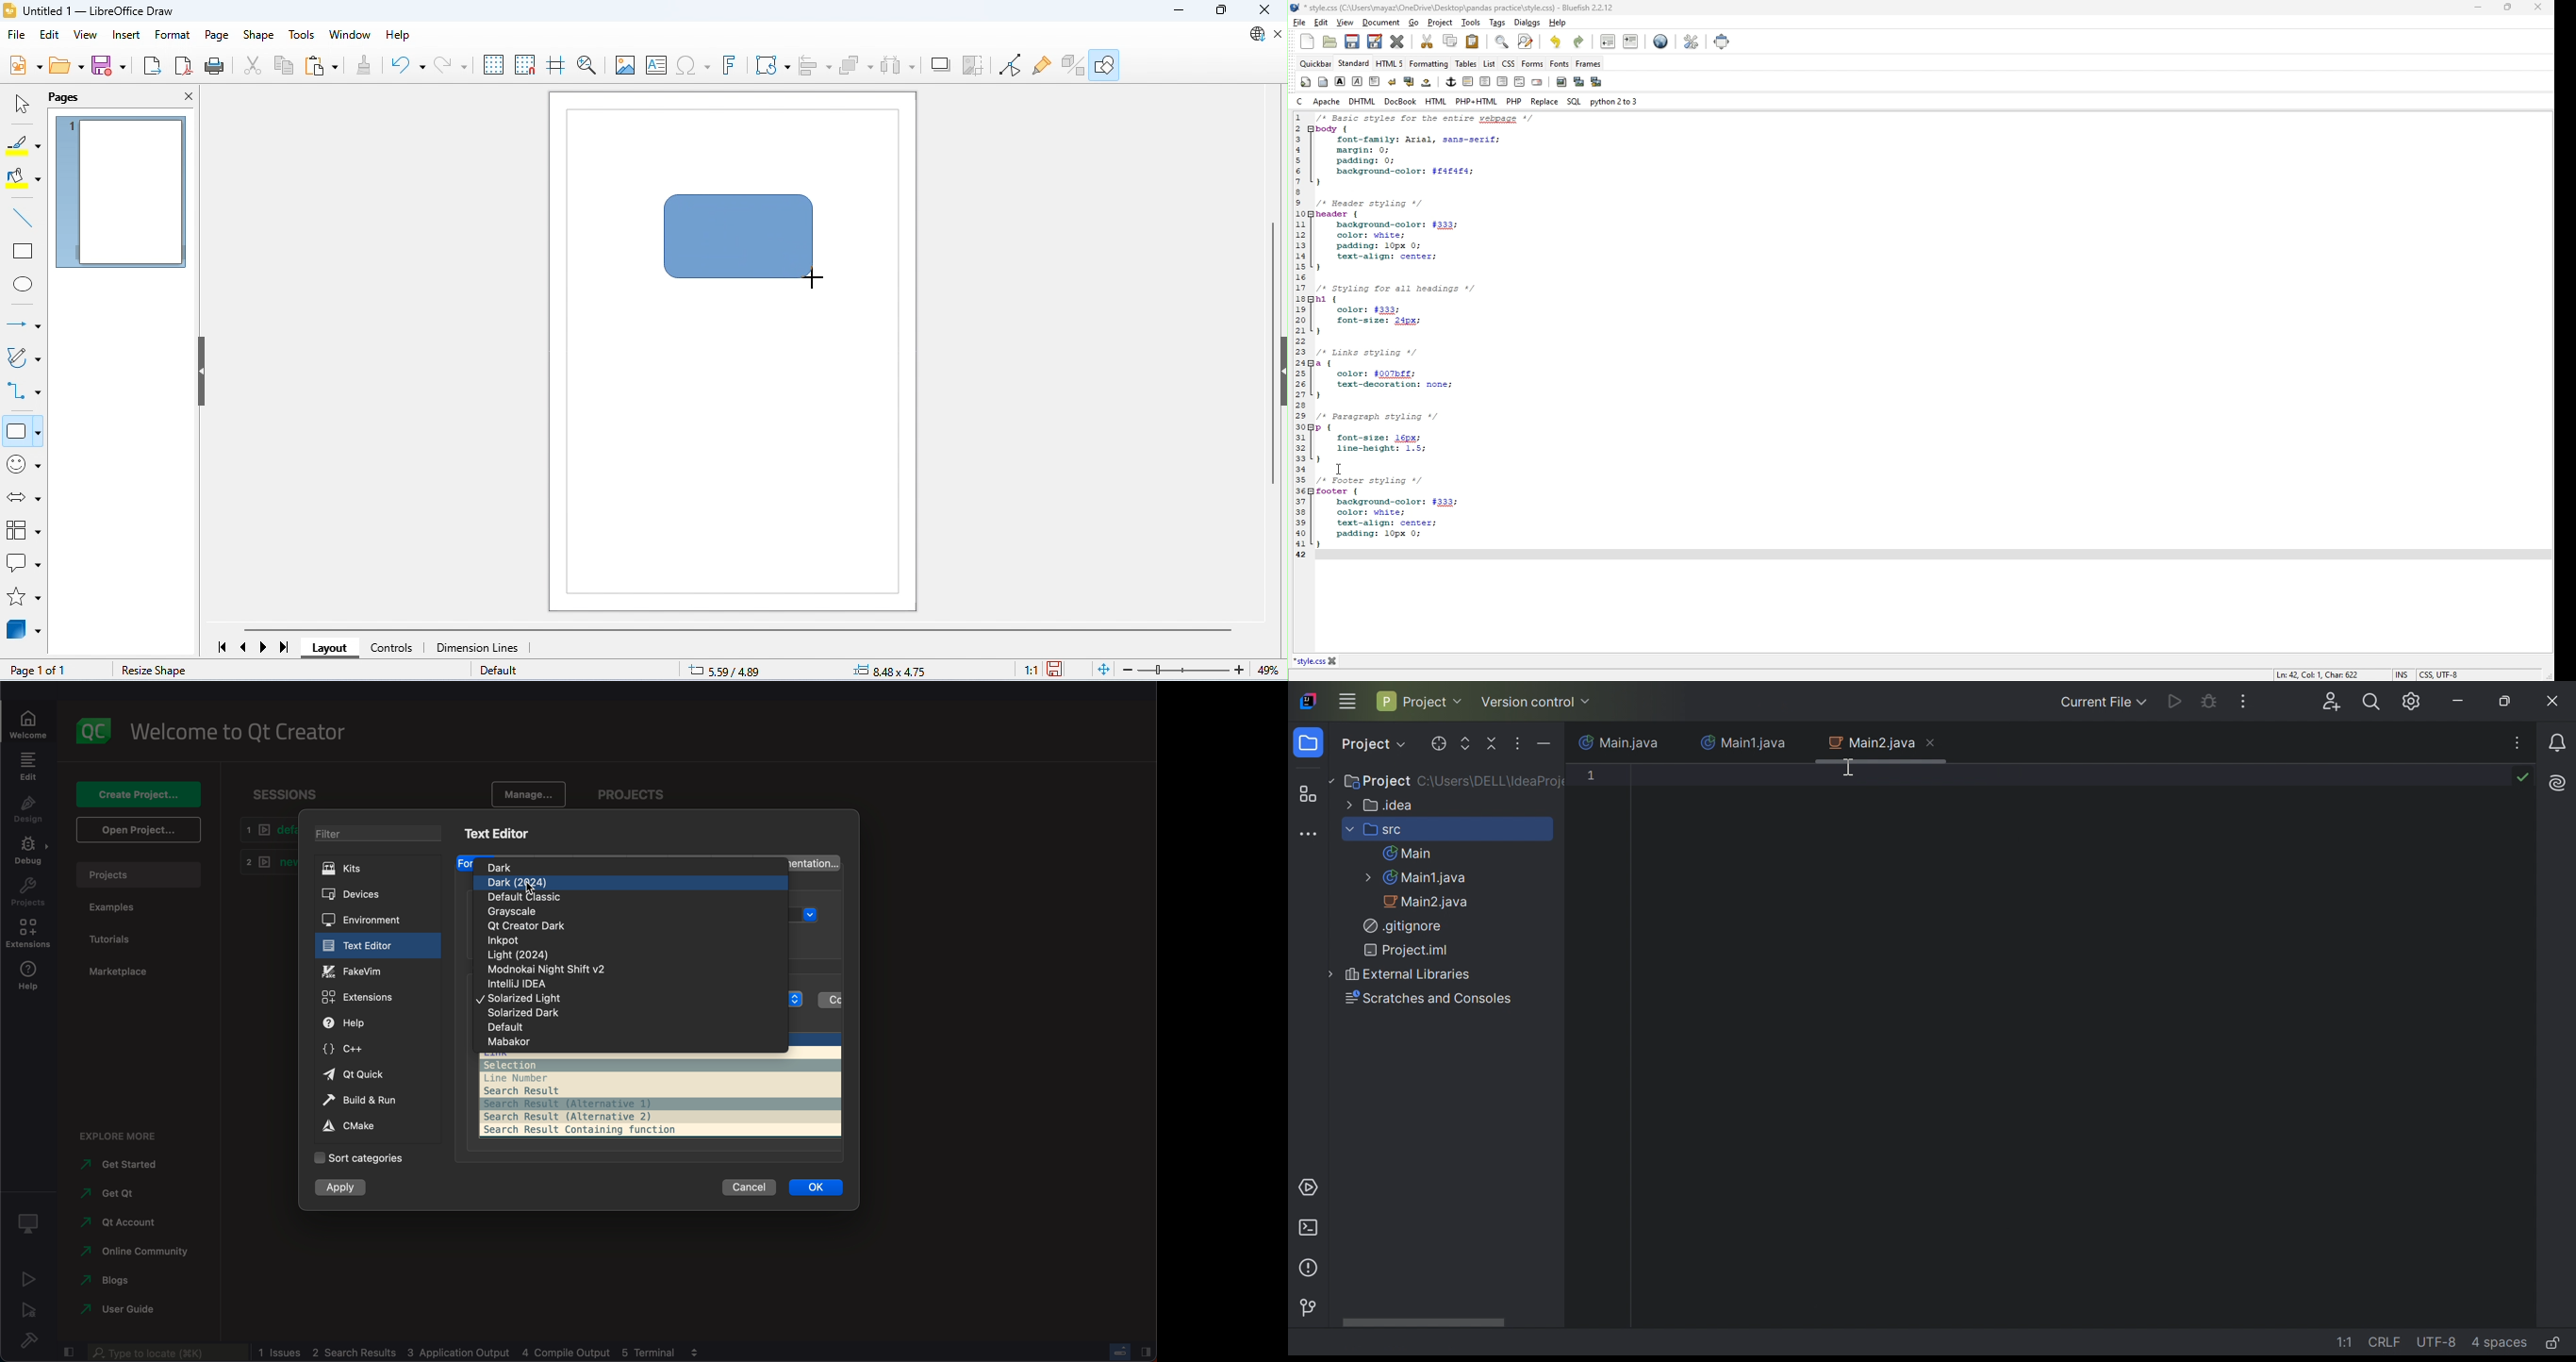 This screenshot has height=1372, width=2576. I want to click on marketplace, so click(118, 973).